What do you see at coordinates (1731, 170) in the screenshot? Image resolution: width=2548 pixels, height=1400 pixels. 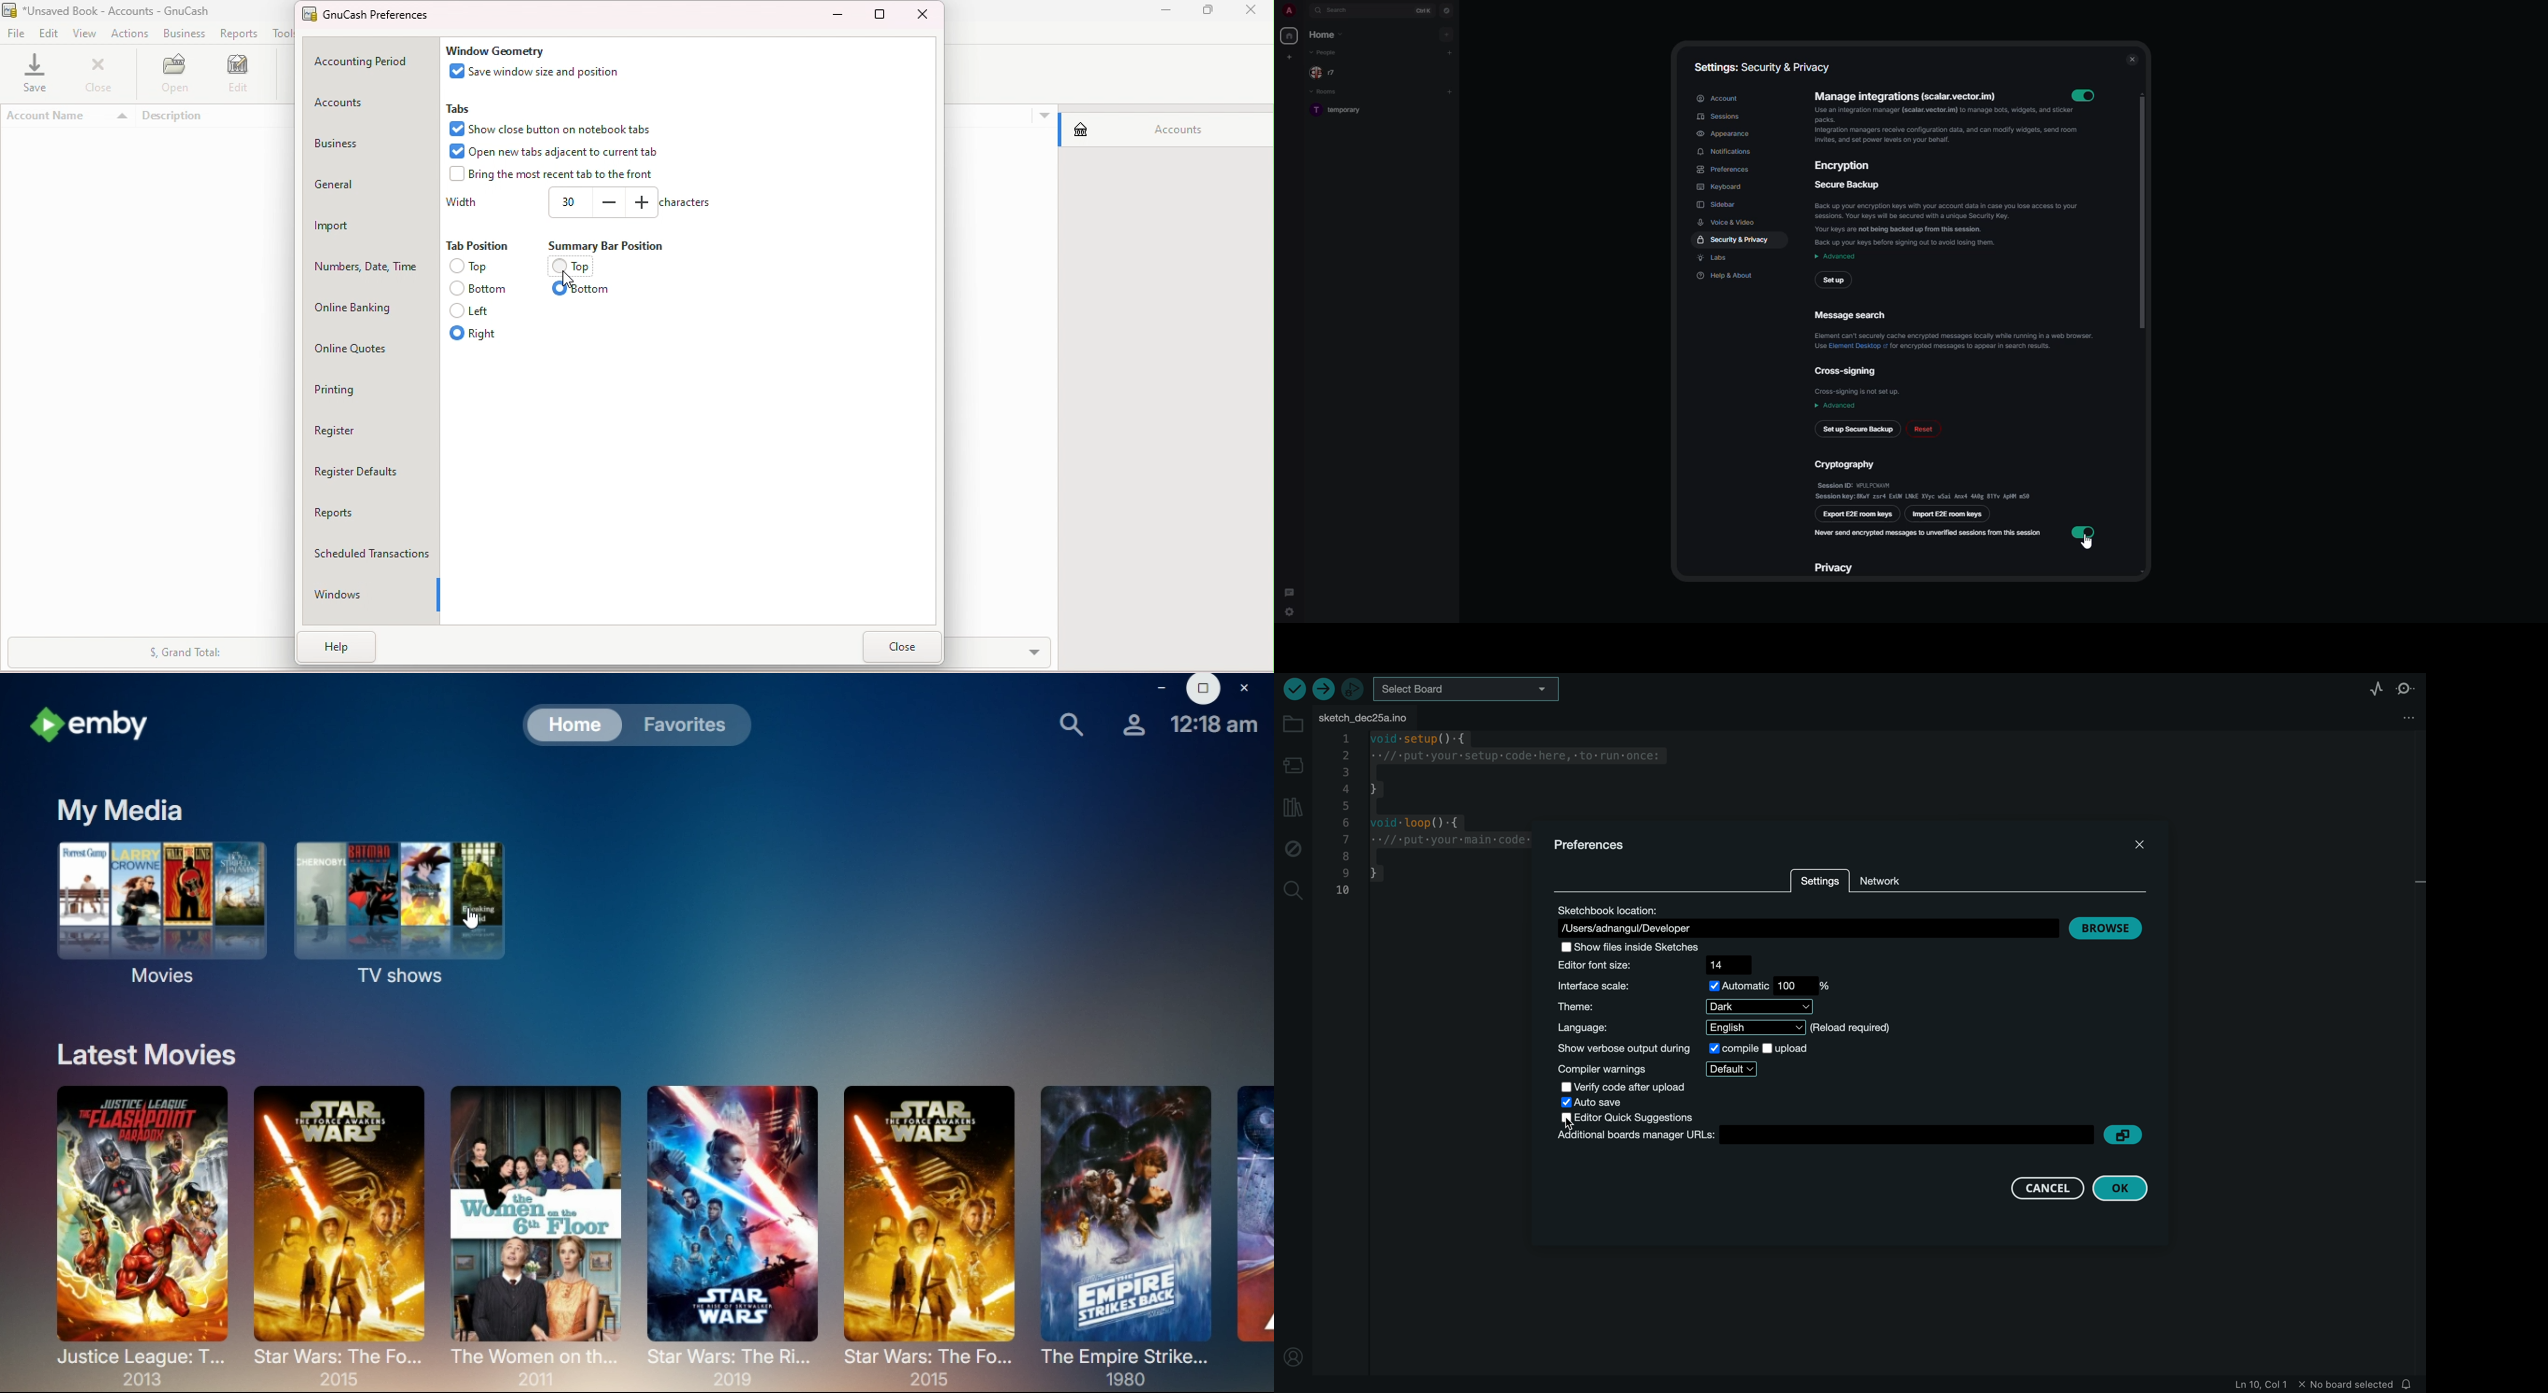 I see `preferences` at bounding box center [1731, 170].